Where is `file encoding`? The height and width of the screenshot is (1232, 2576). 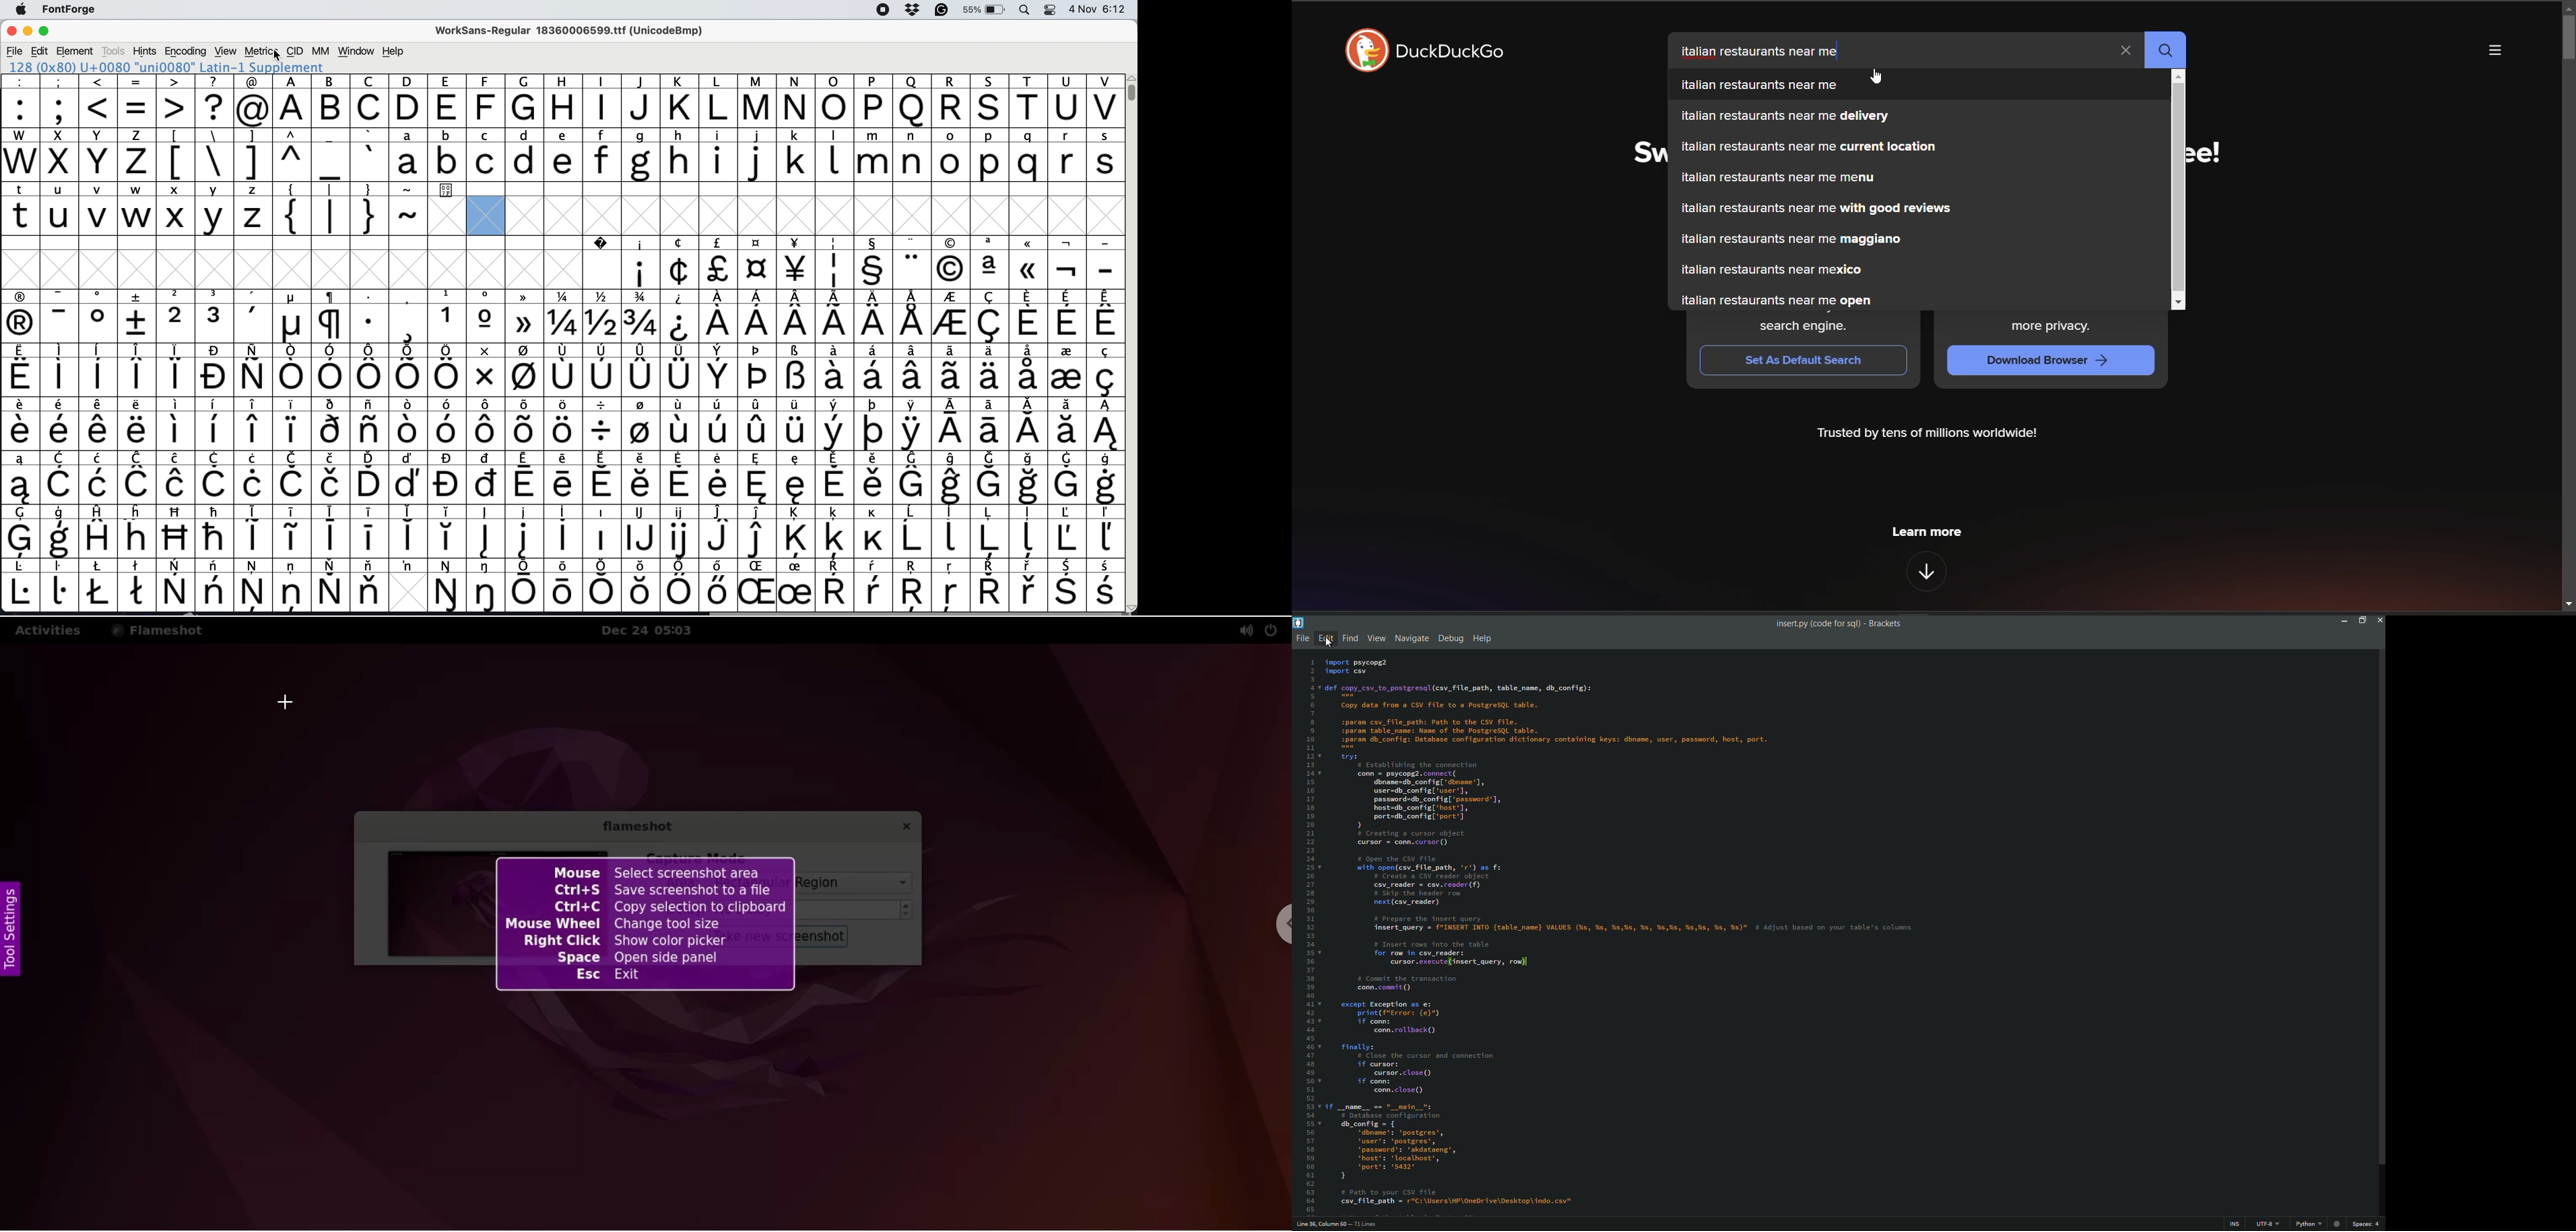
file encoding is located at coordinates (2269, 1224).